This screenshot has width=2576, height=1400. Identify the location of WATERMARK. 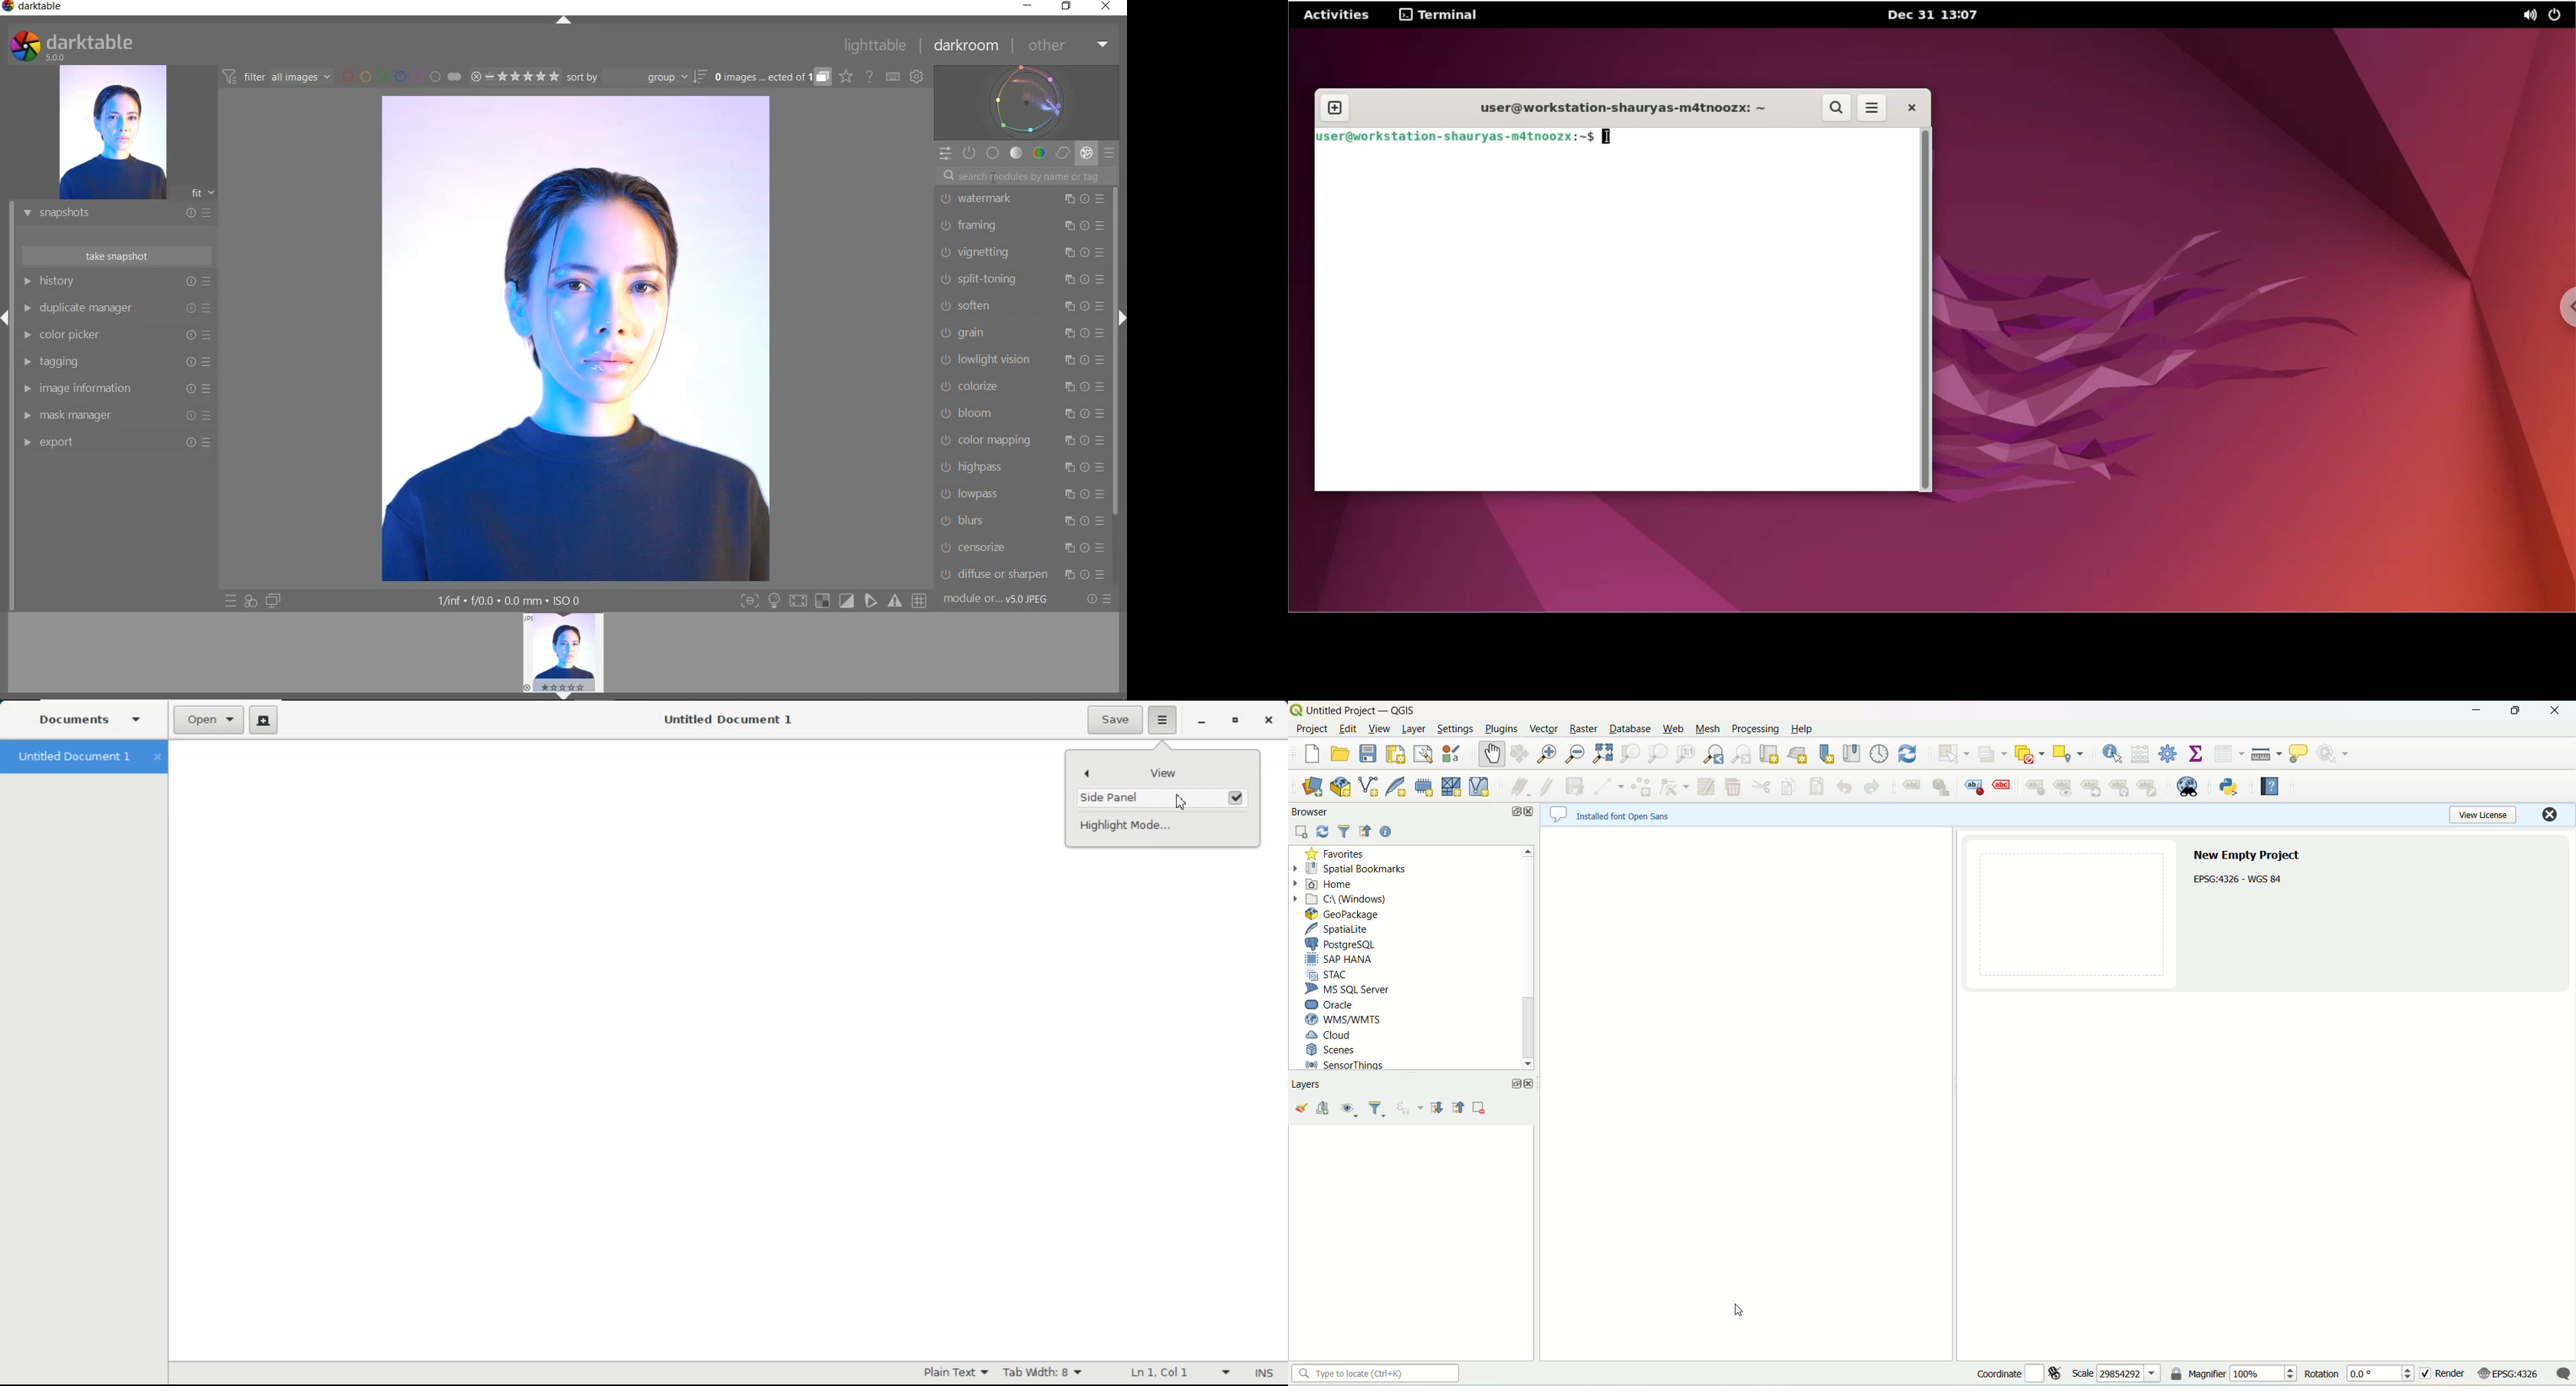
(1022, 198).